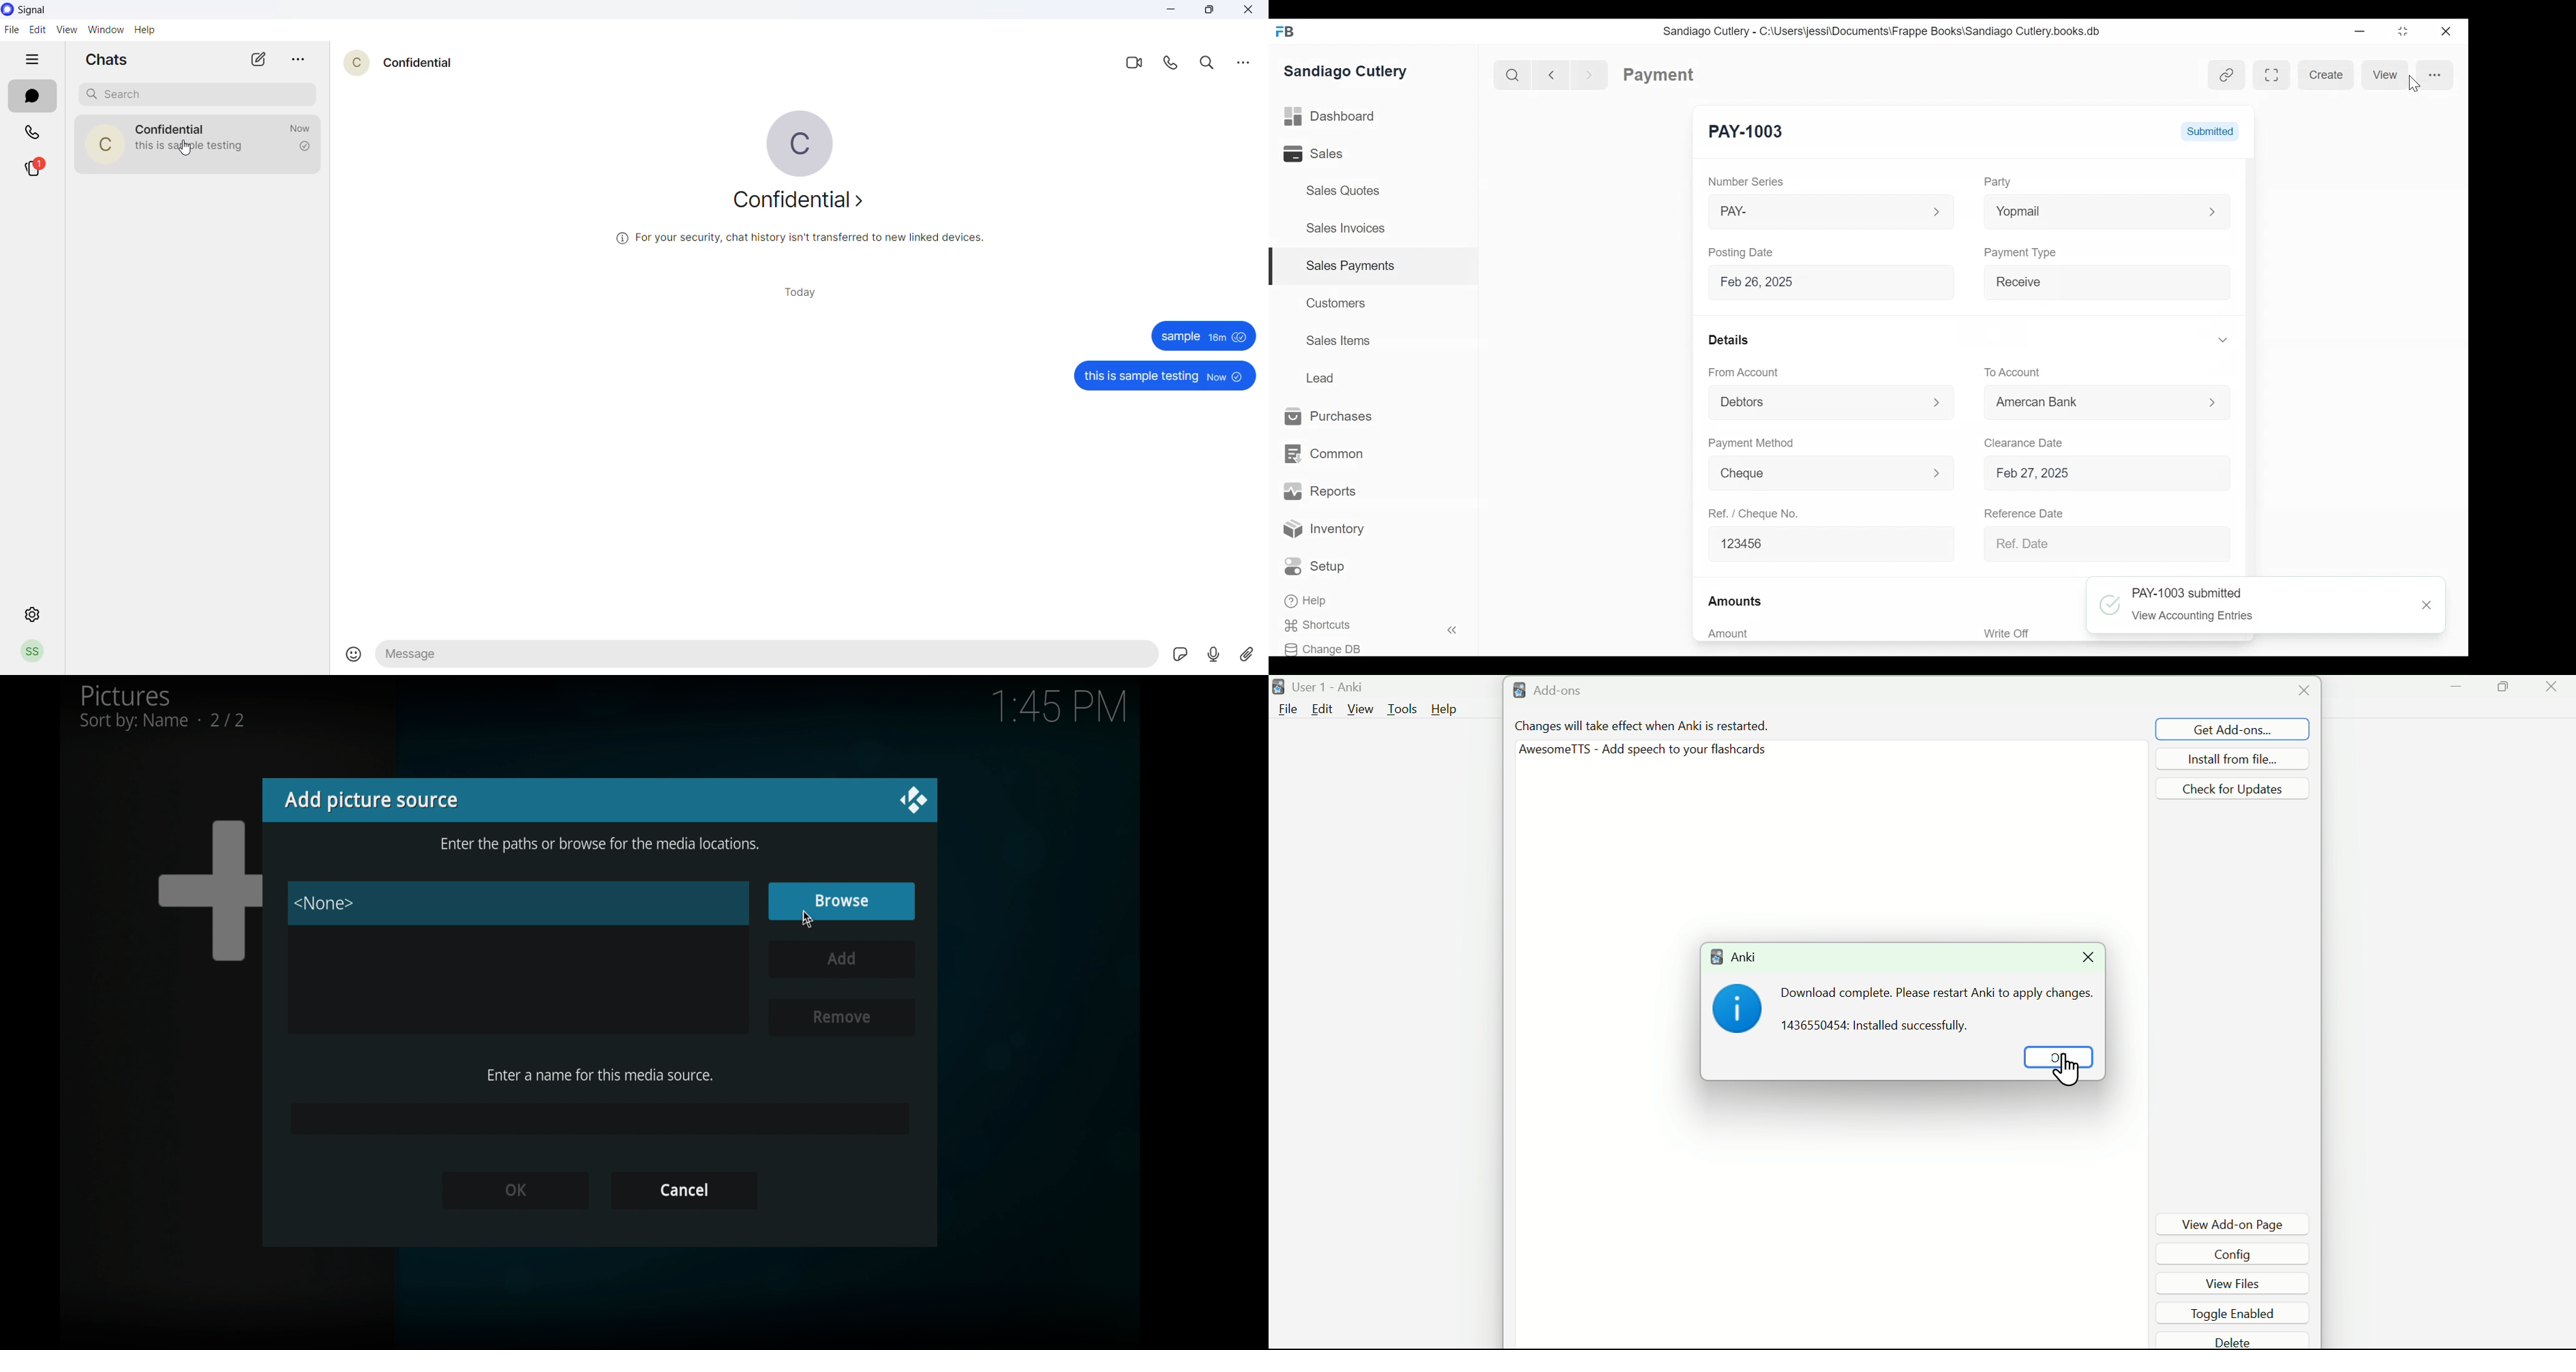  I want to click on Help, so click(1444, 709).